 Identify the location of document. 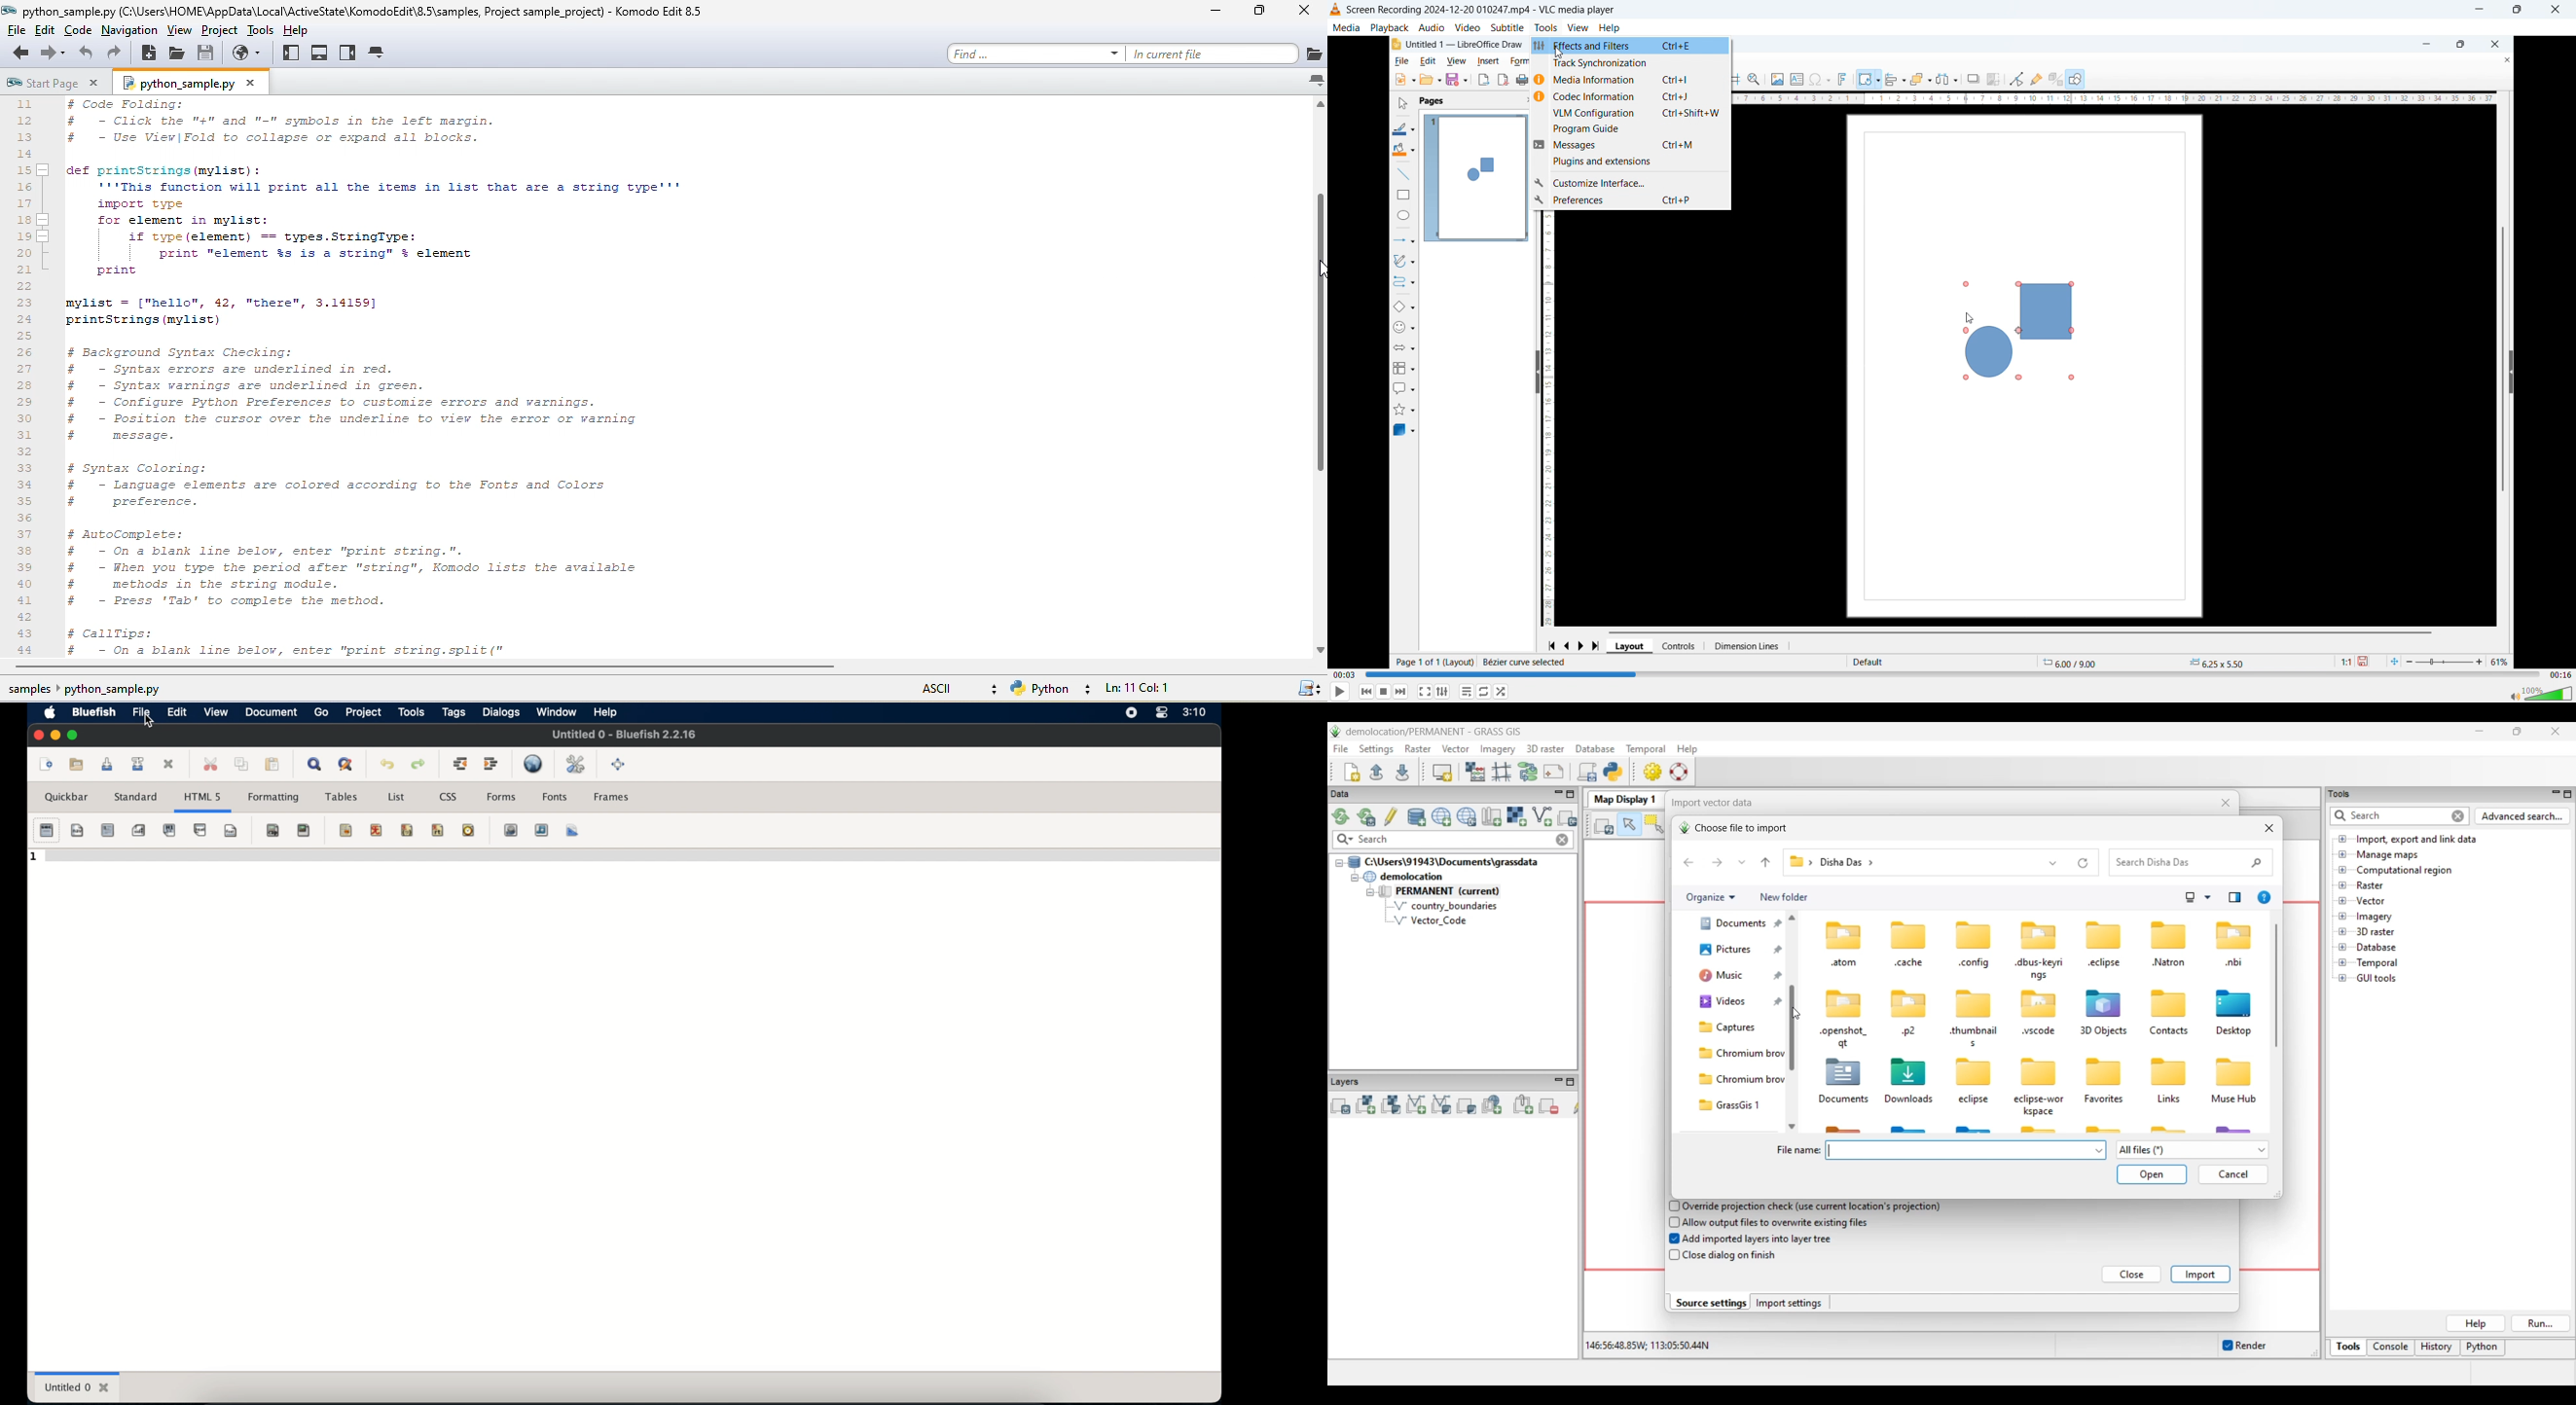
(271, 713).